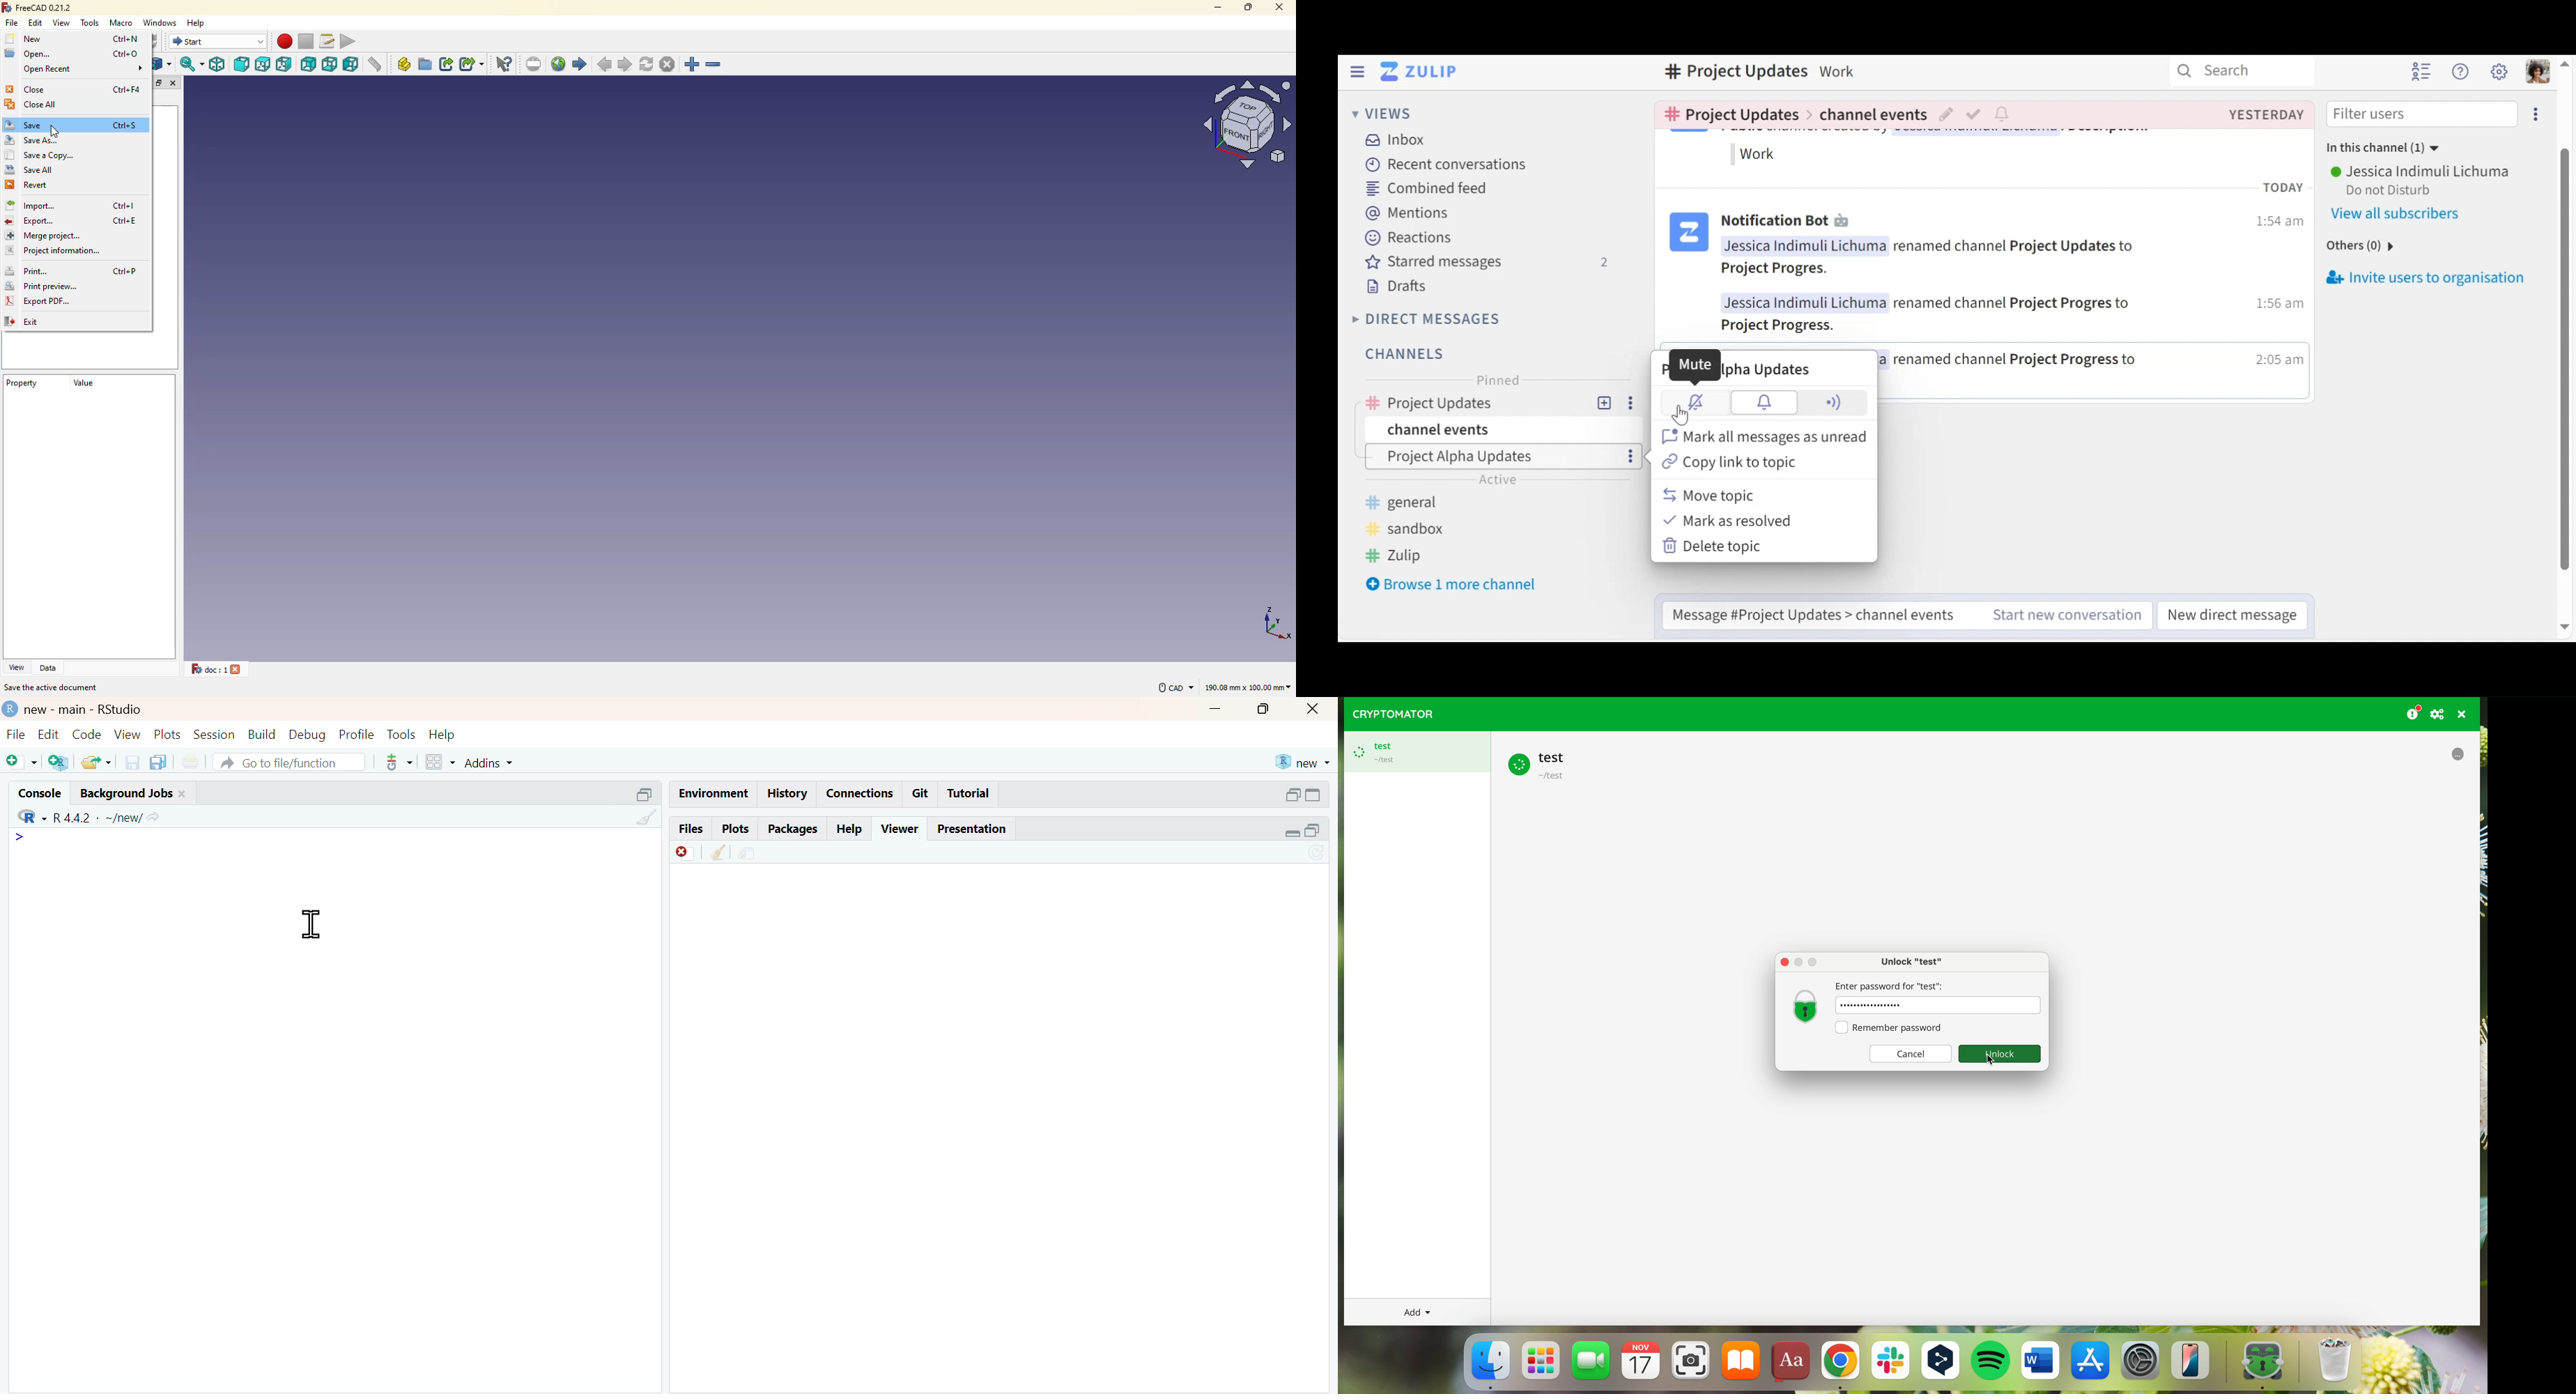  Describe the element at coordinates (1938, 313) in the screenshot. I see `Jessica Indimuli Lichuma renamed channel Project Progres to
Project Progress.` at that location.